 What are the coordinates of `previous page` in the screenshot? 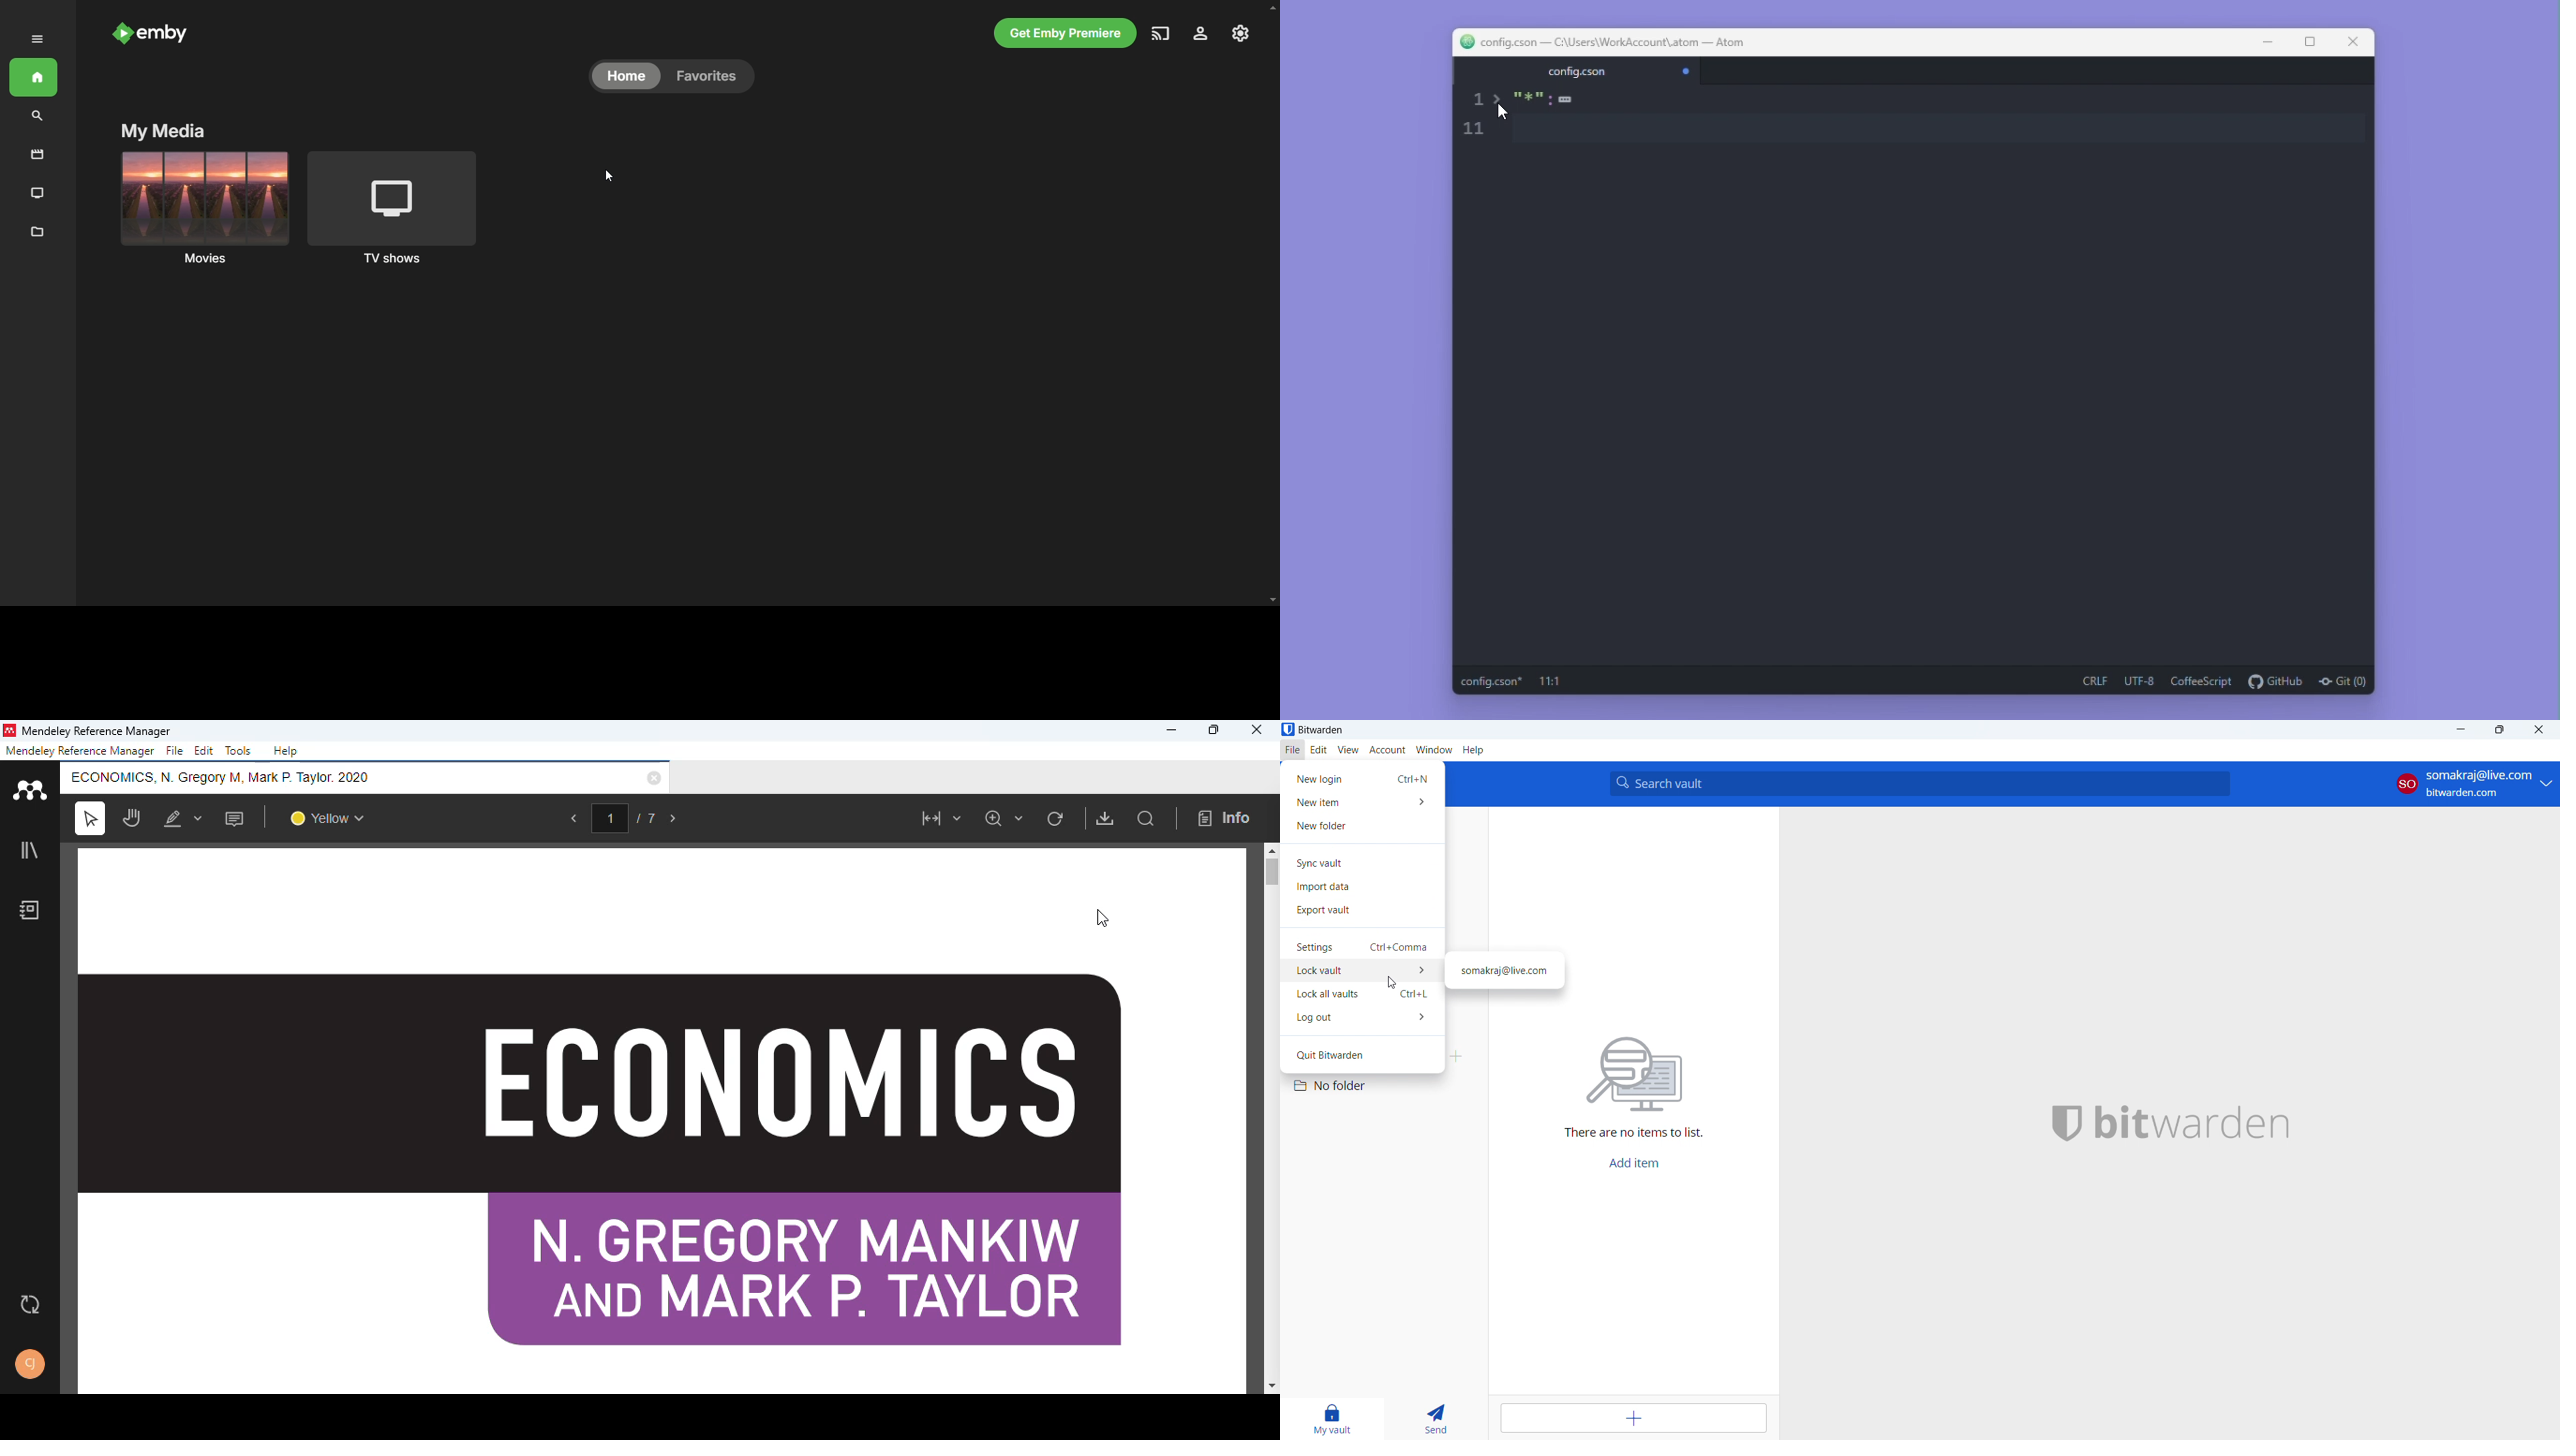 It's located at (574, 818).